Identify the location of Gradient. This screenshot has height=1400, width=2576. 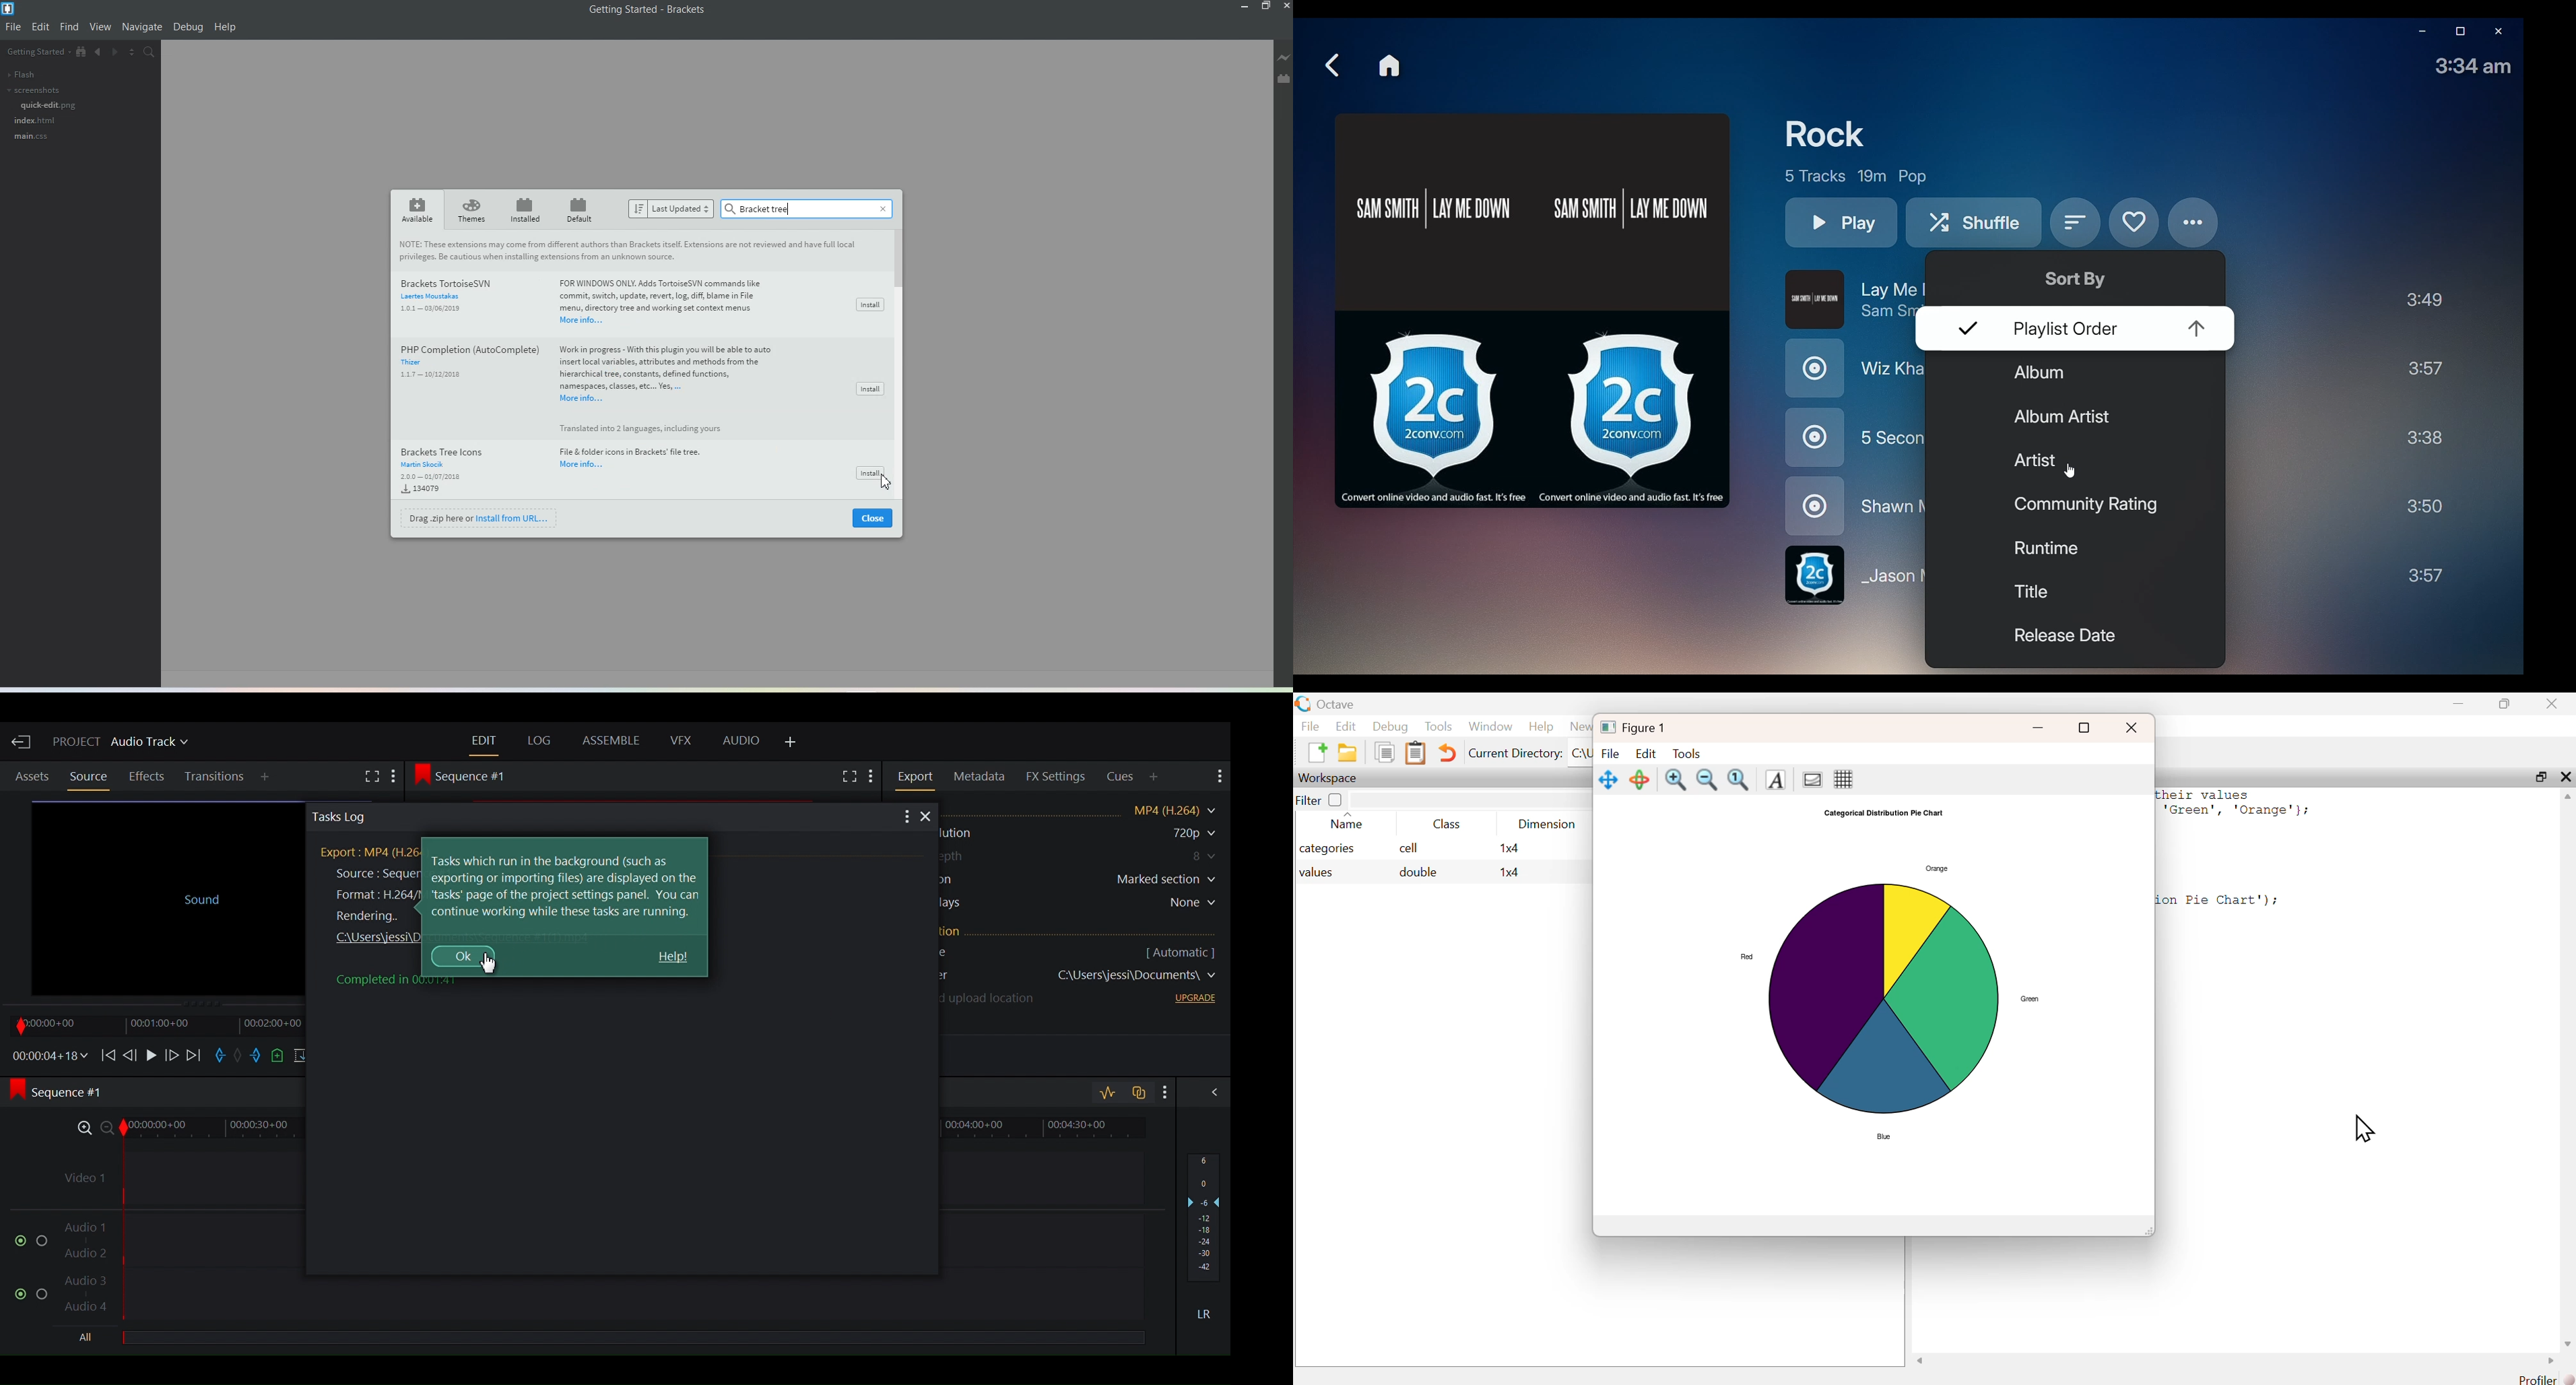
(1812, 781).